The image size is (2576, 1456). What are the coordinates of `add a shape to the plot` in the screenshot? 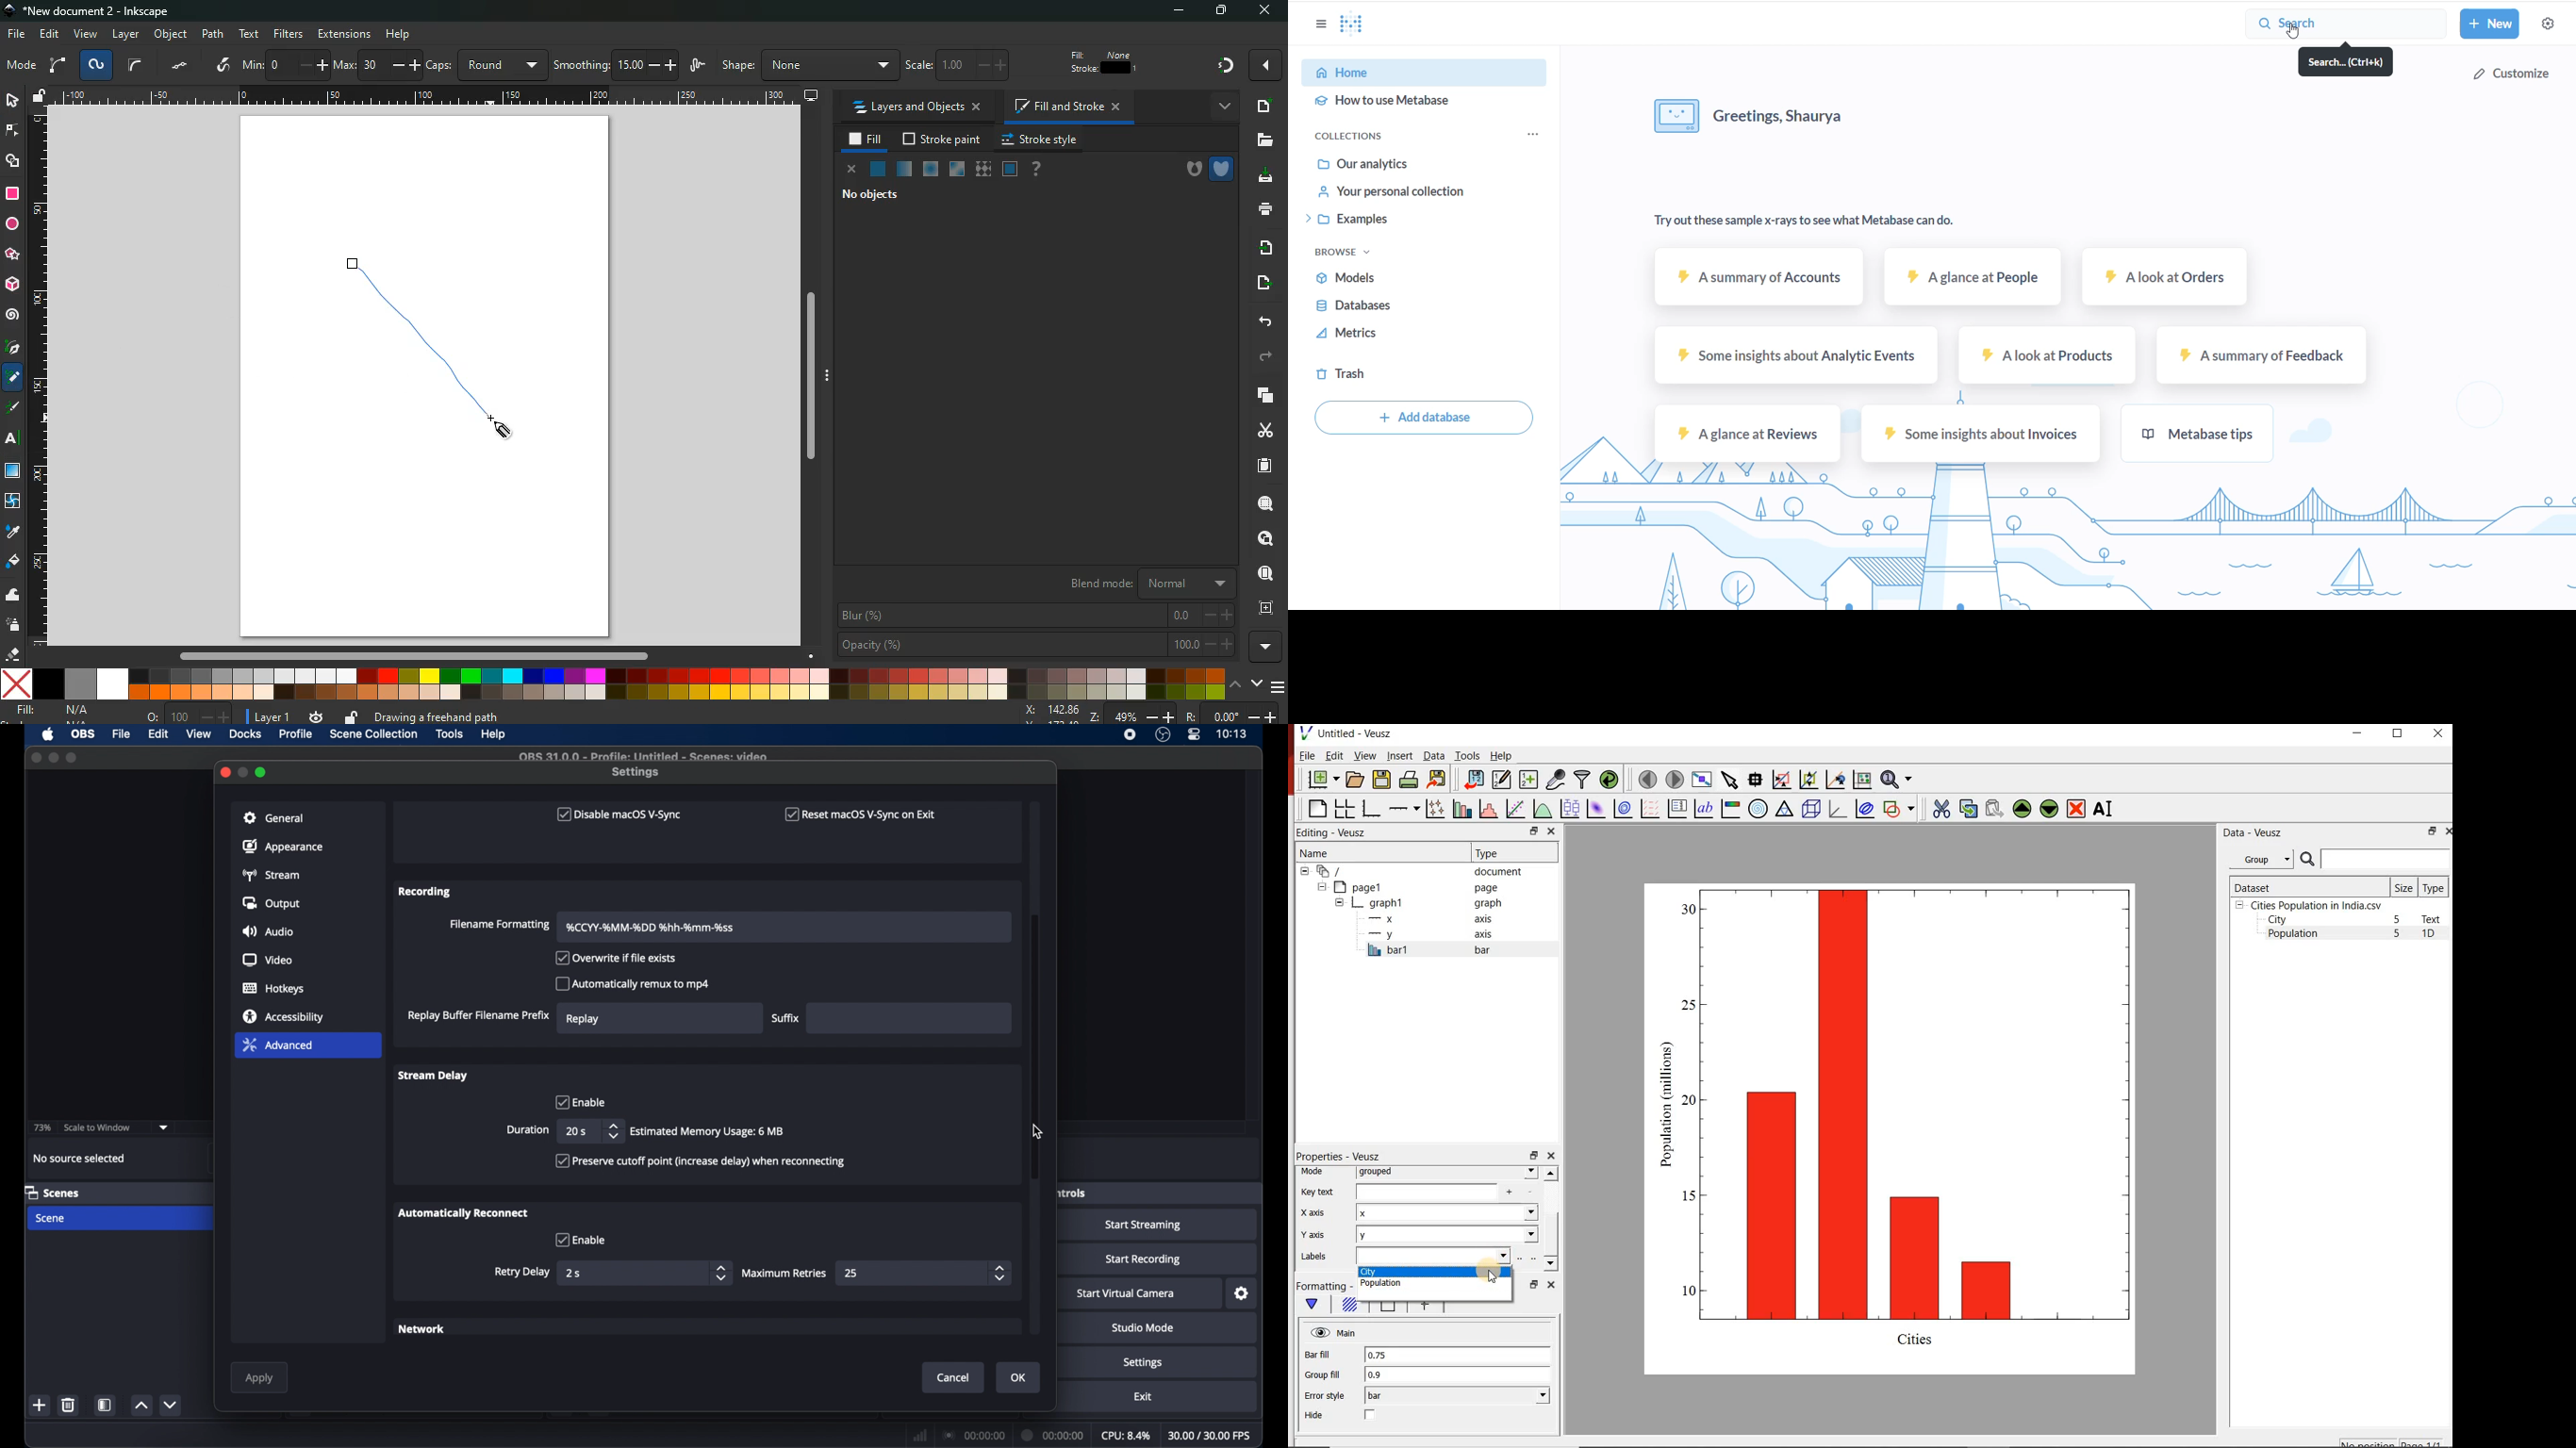 It's located at (1900, 808).